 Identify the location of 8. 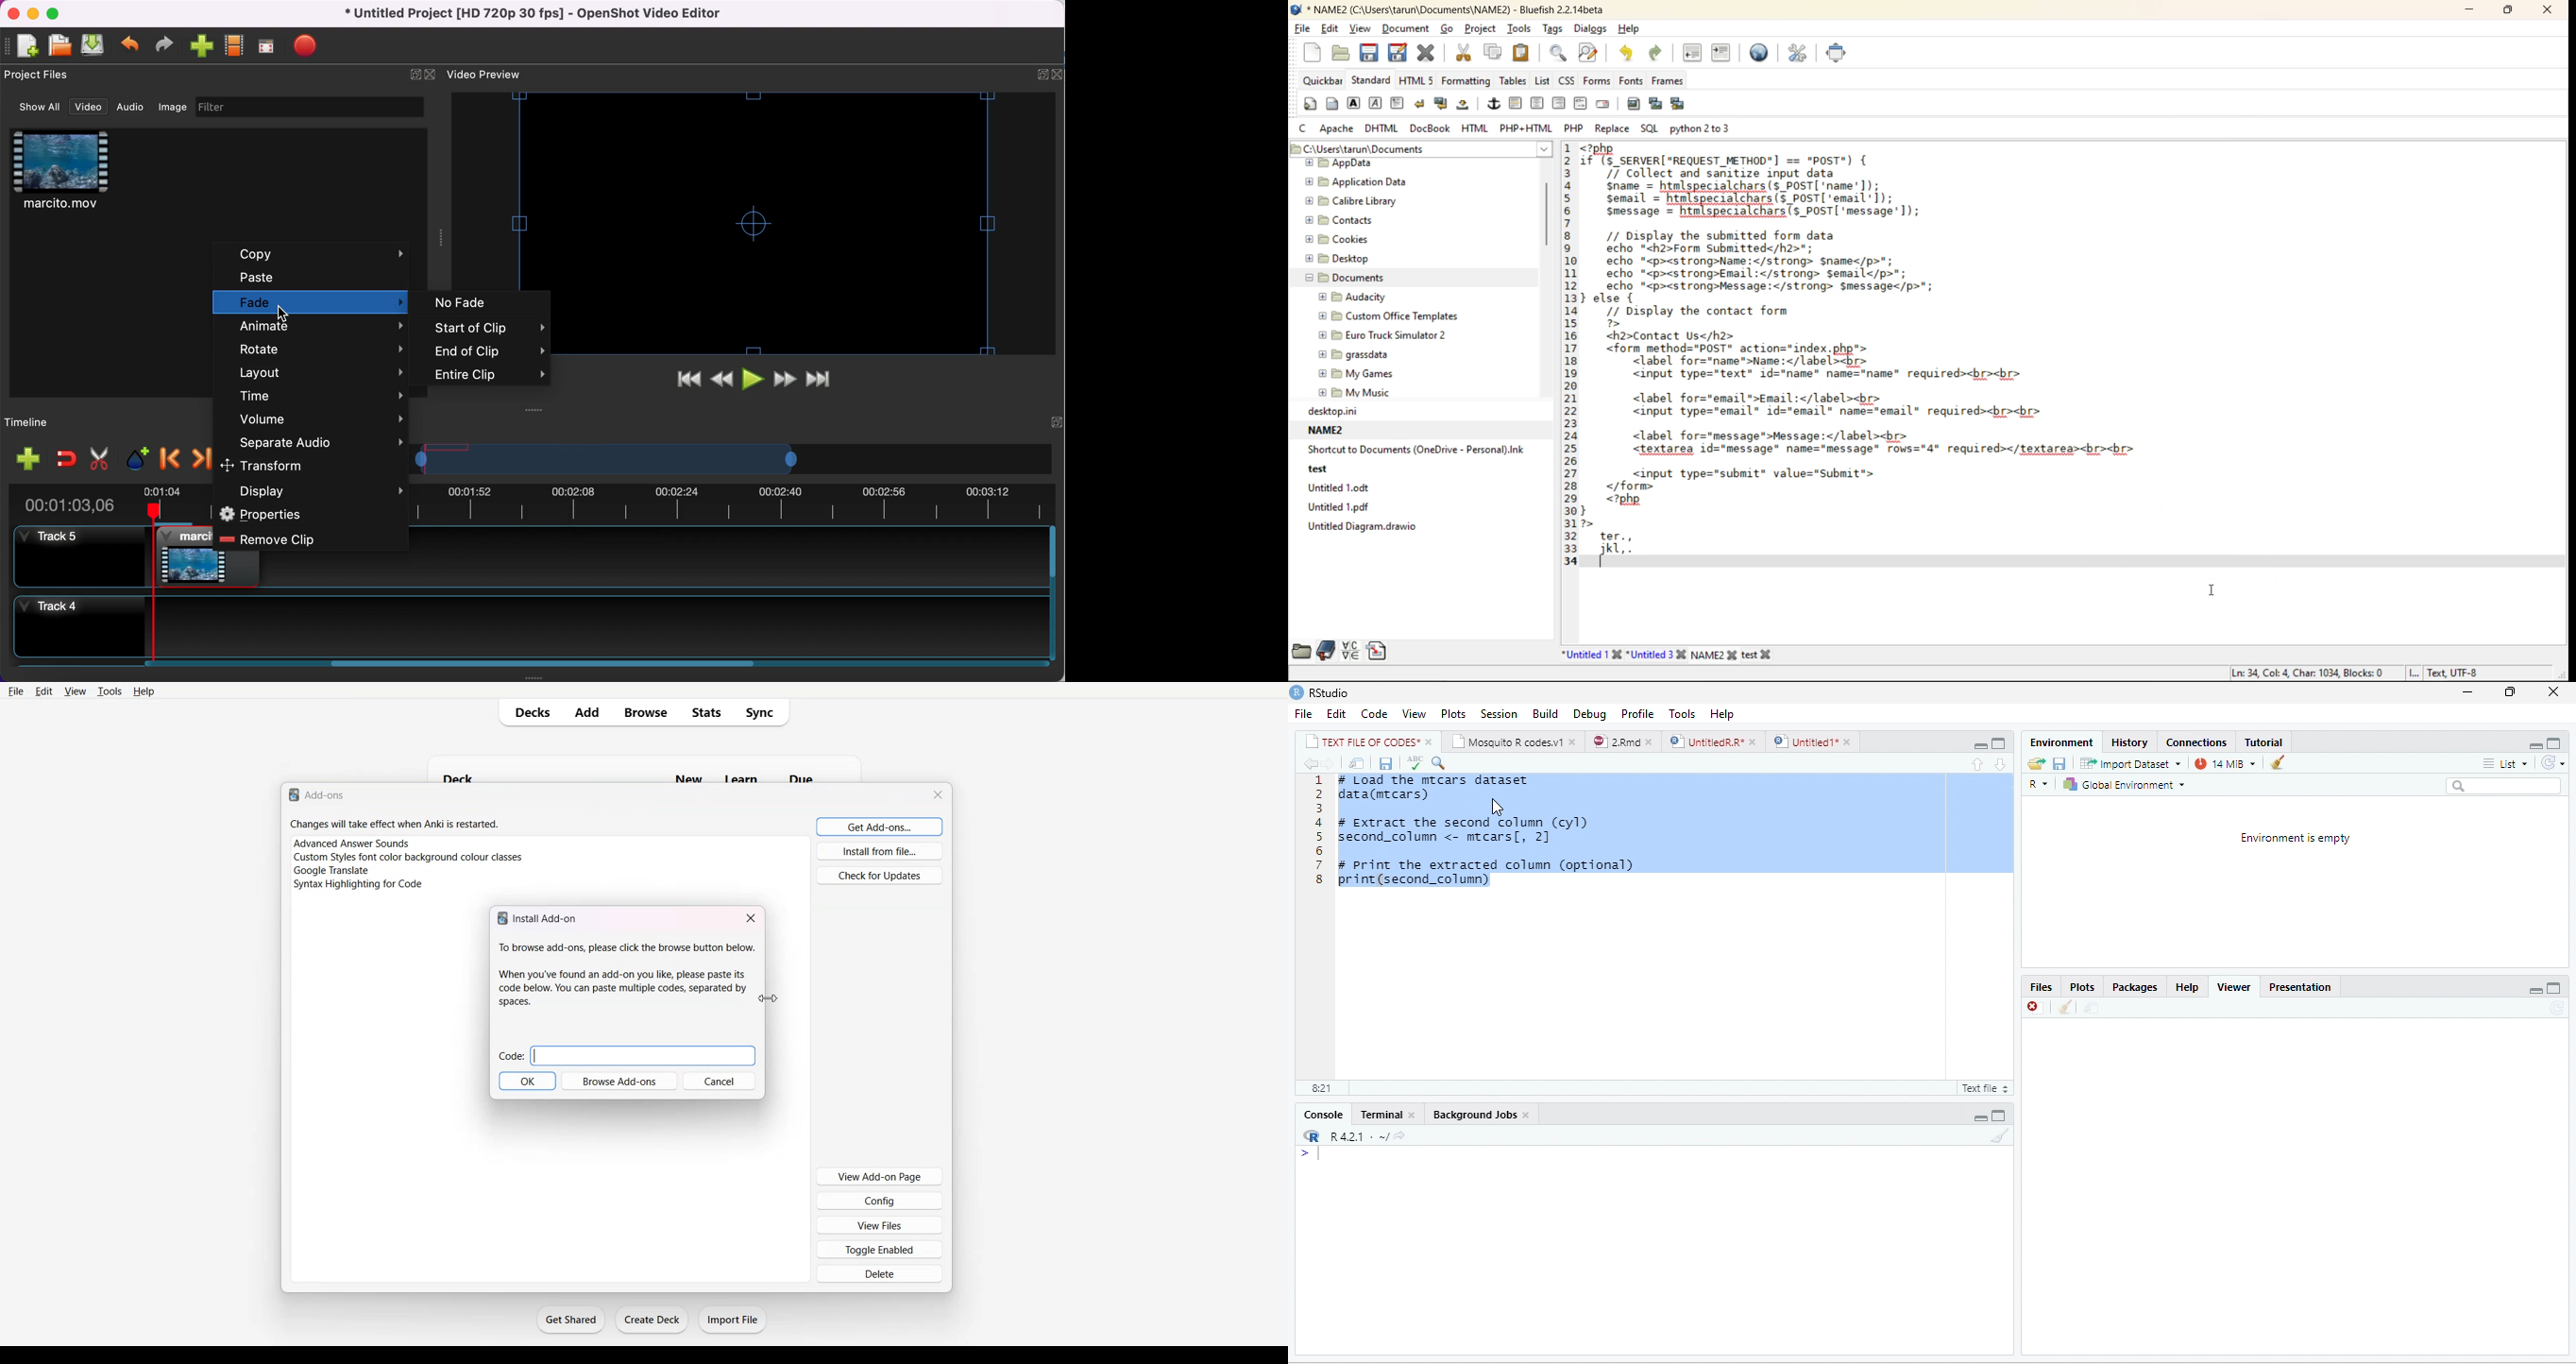
(1318, 879).